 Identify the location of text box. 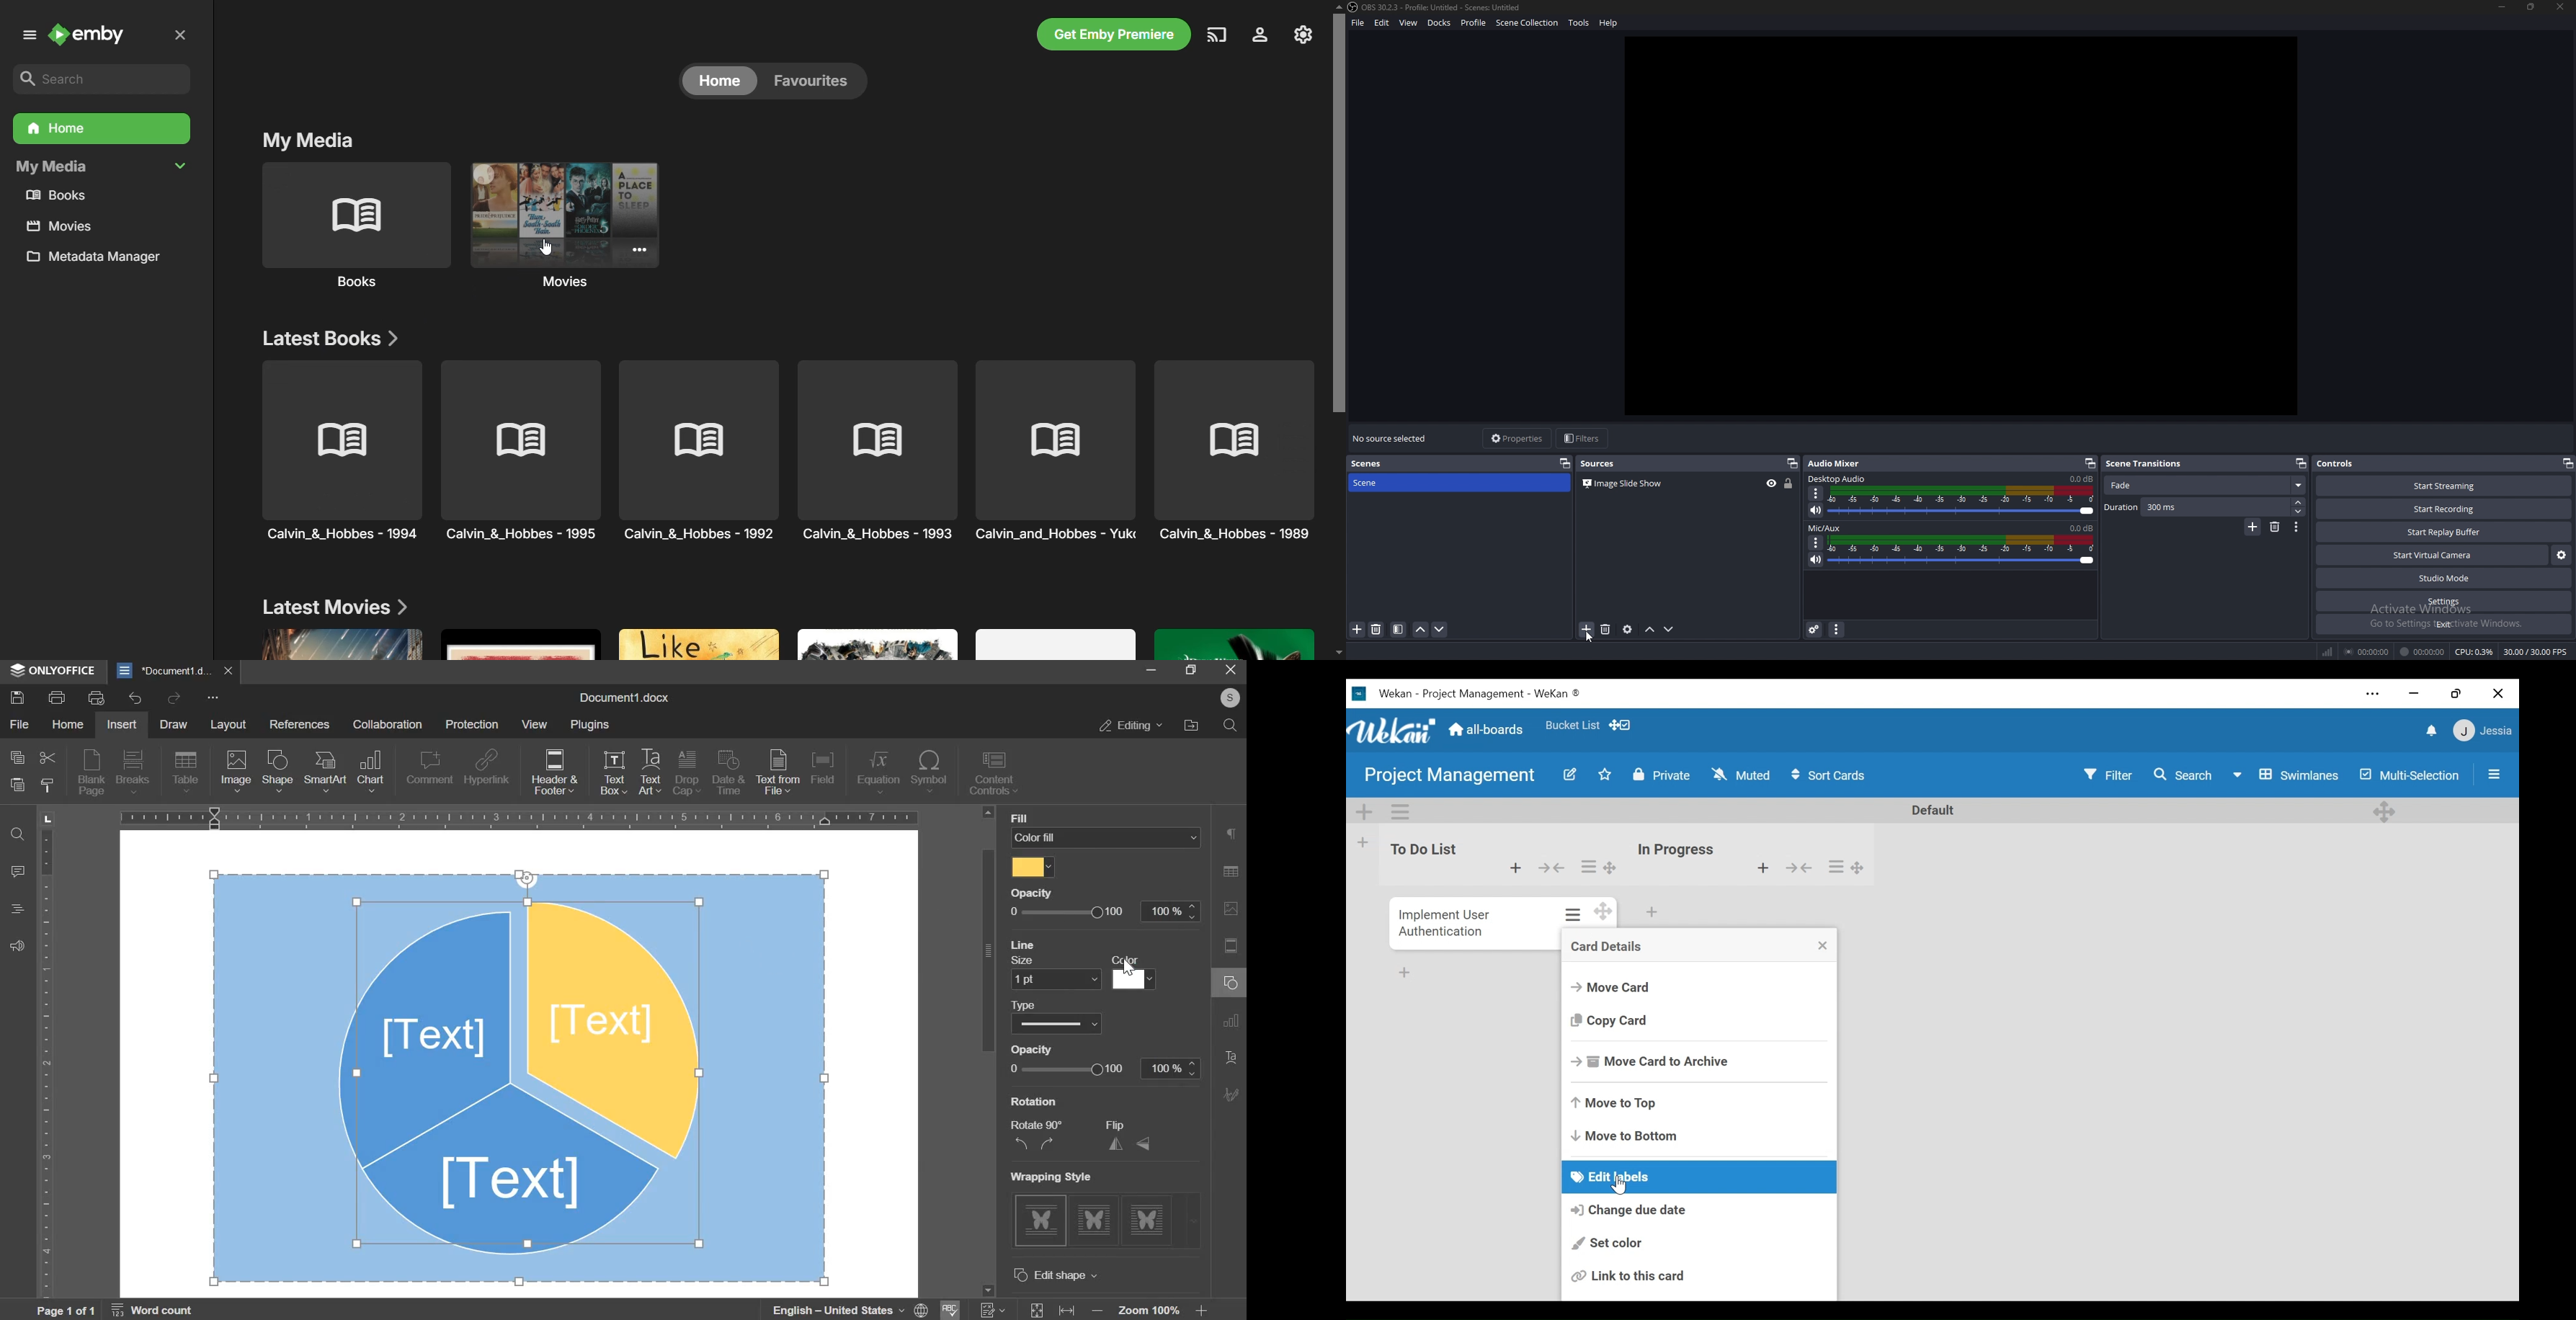
(614, 775).